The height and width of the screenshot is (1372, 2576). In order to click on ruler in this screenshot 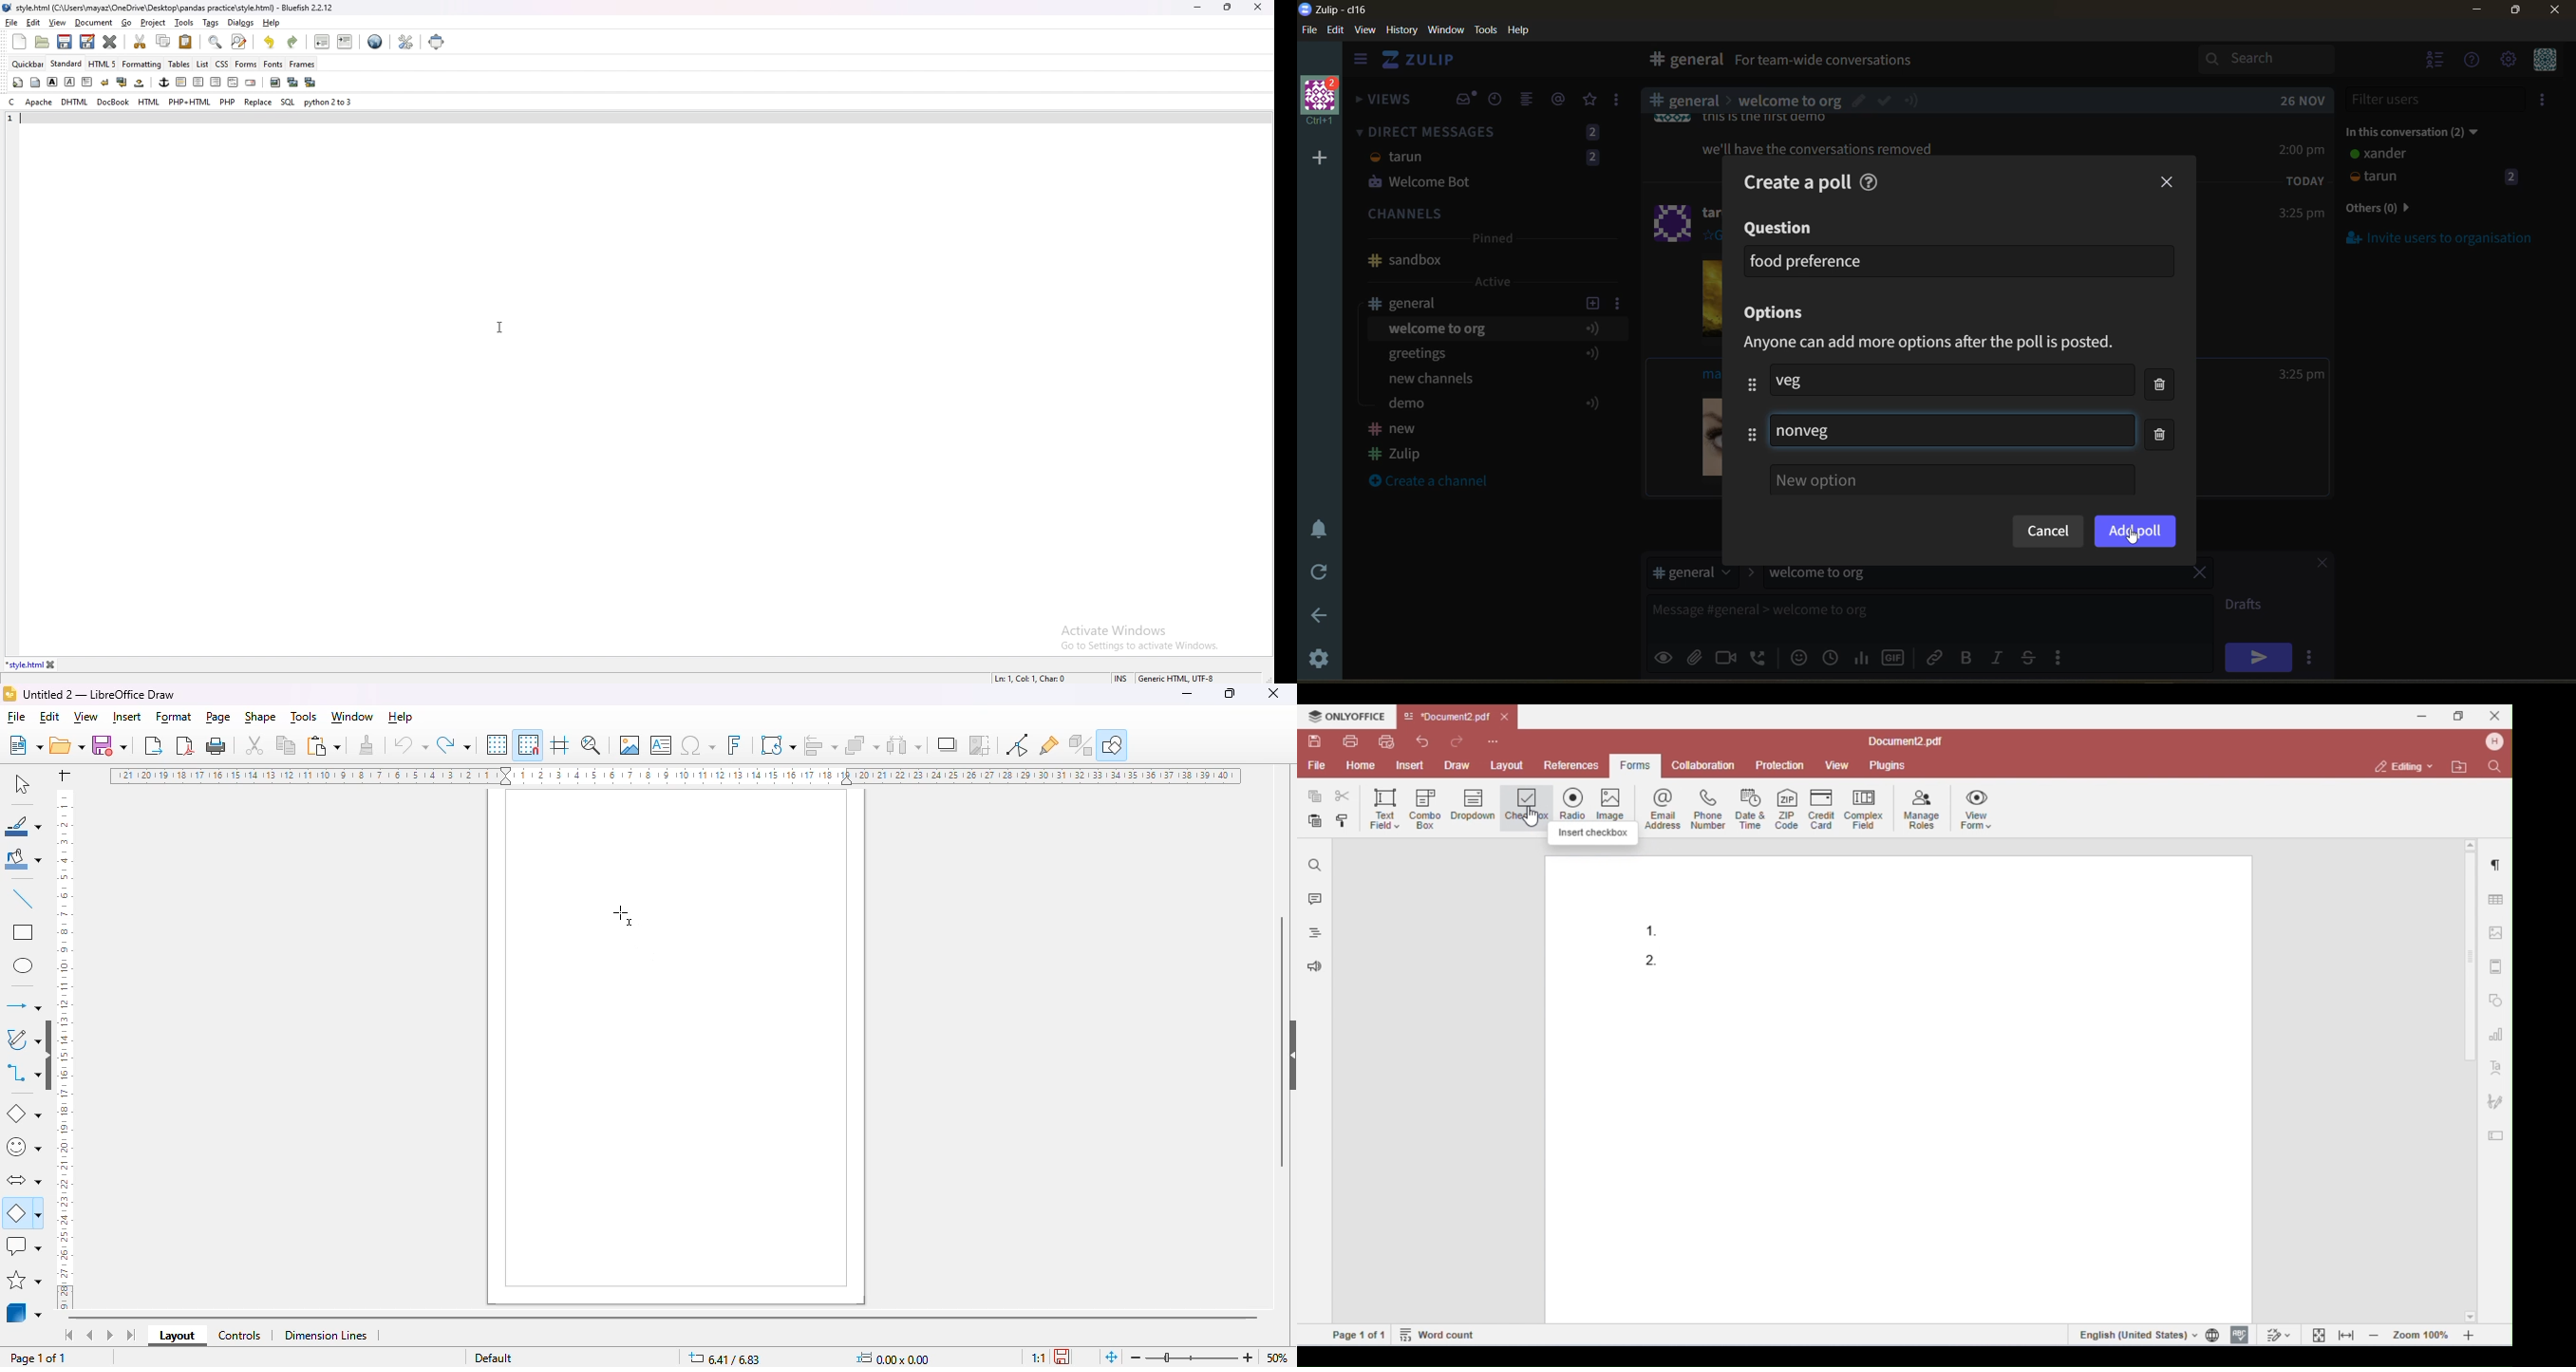, I will do `click(674, 775)`.